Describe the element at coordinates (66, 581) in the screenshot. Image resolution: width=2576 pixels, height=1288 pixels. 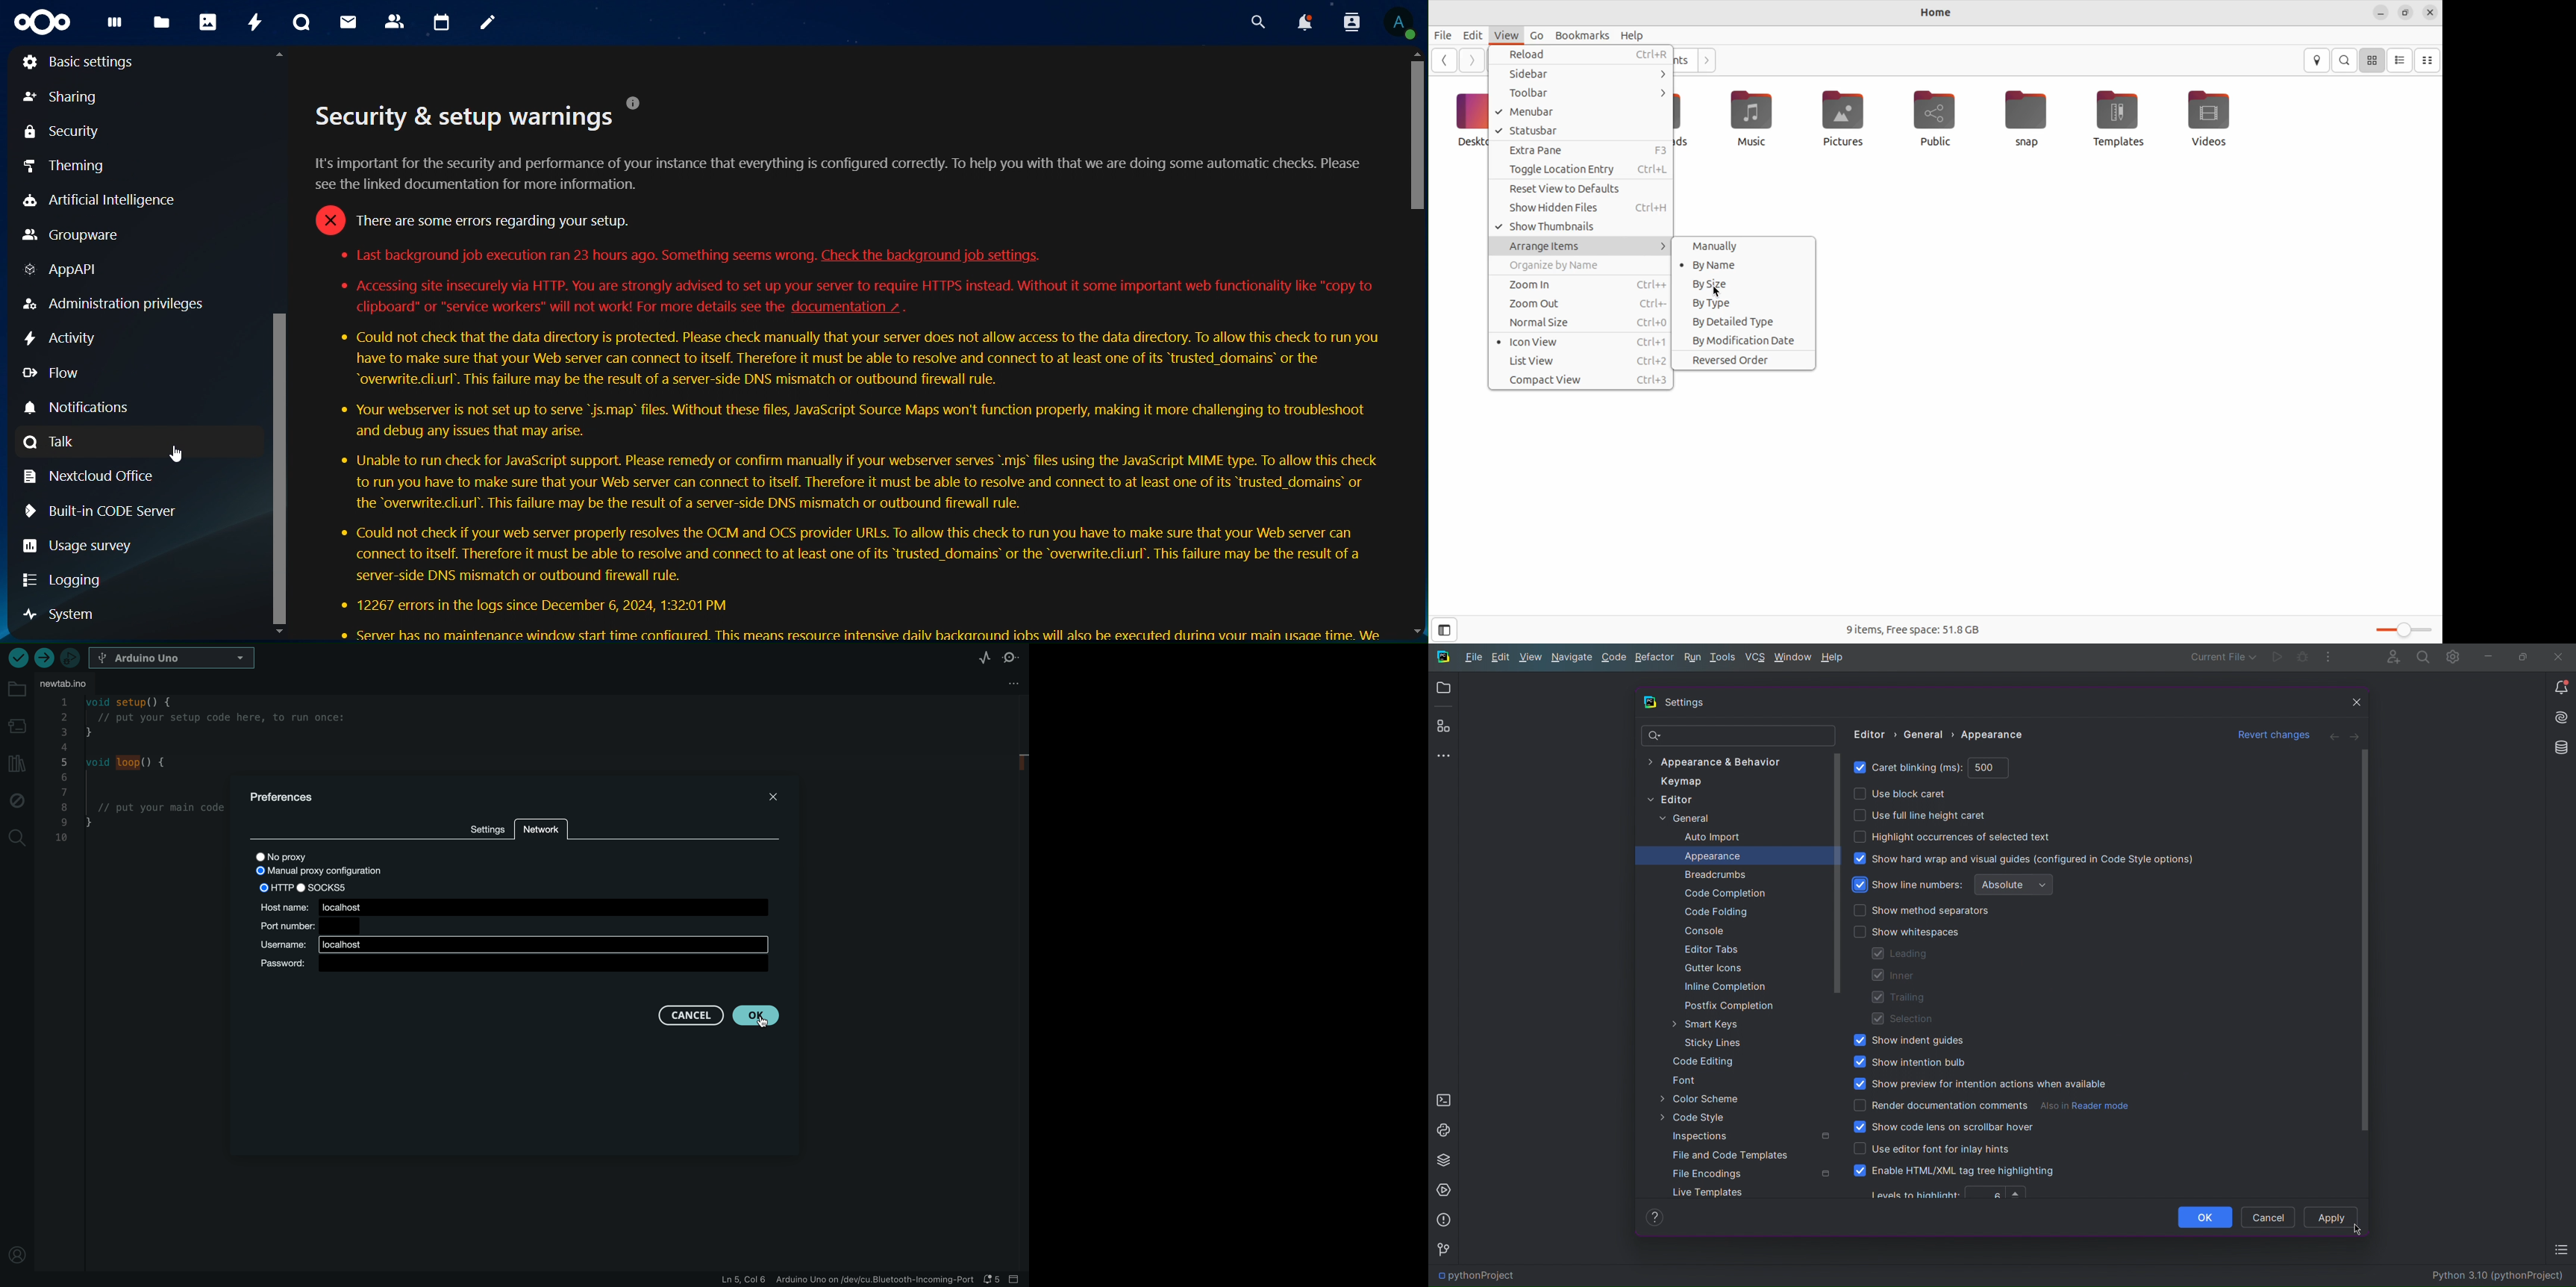
I see `logging` at that location.